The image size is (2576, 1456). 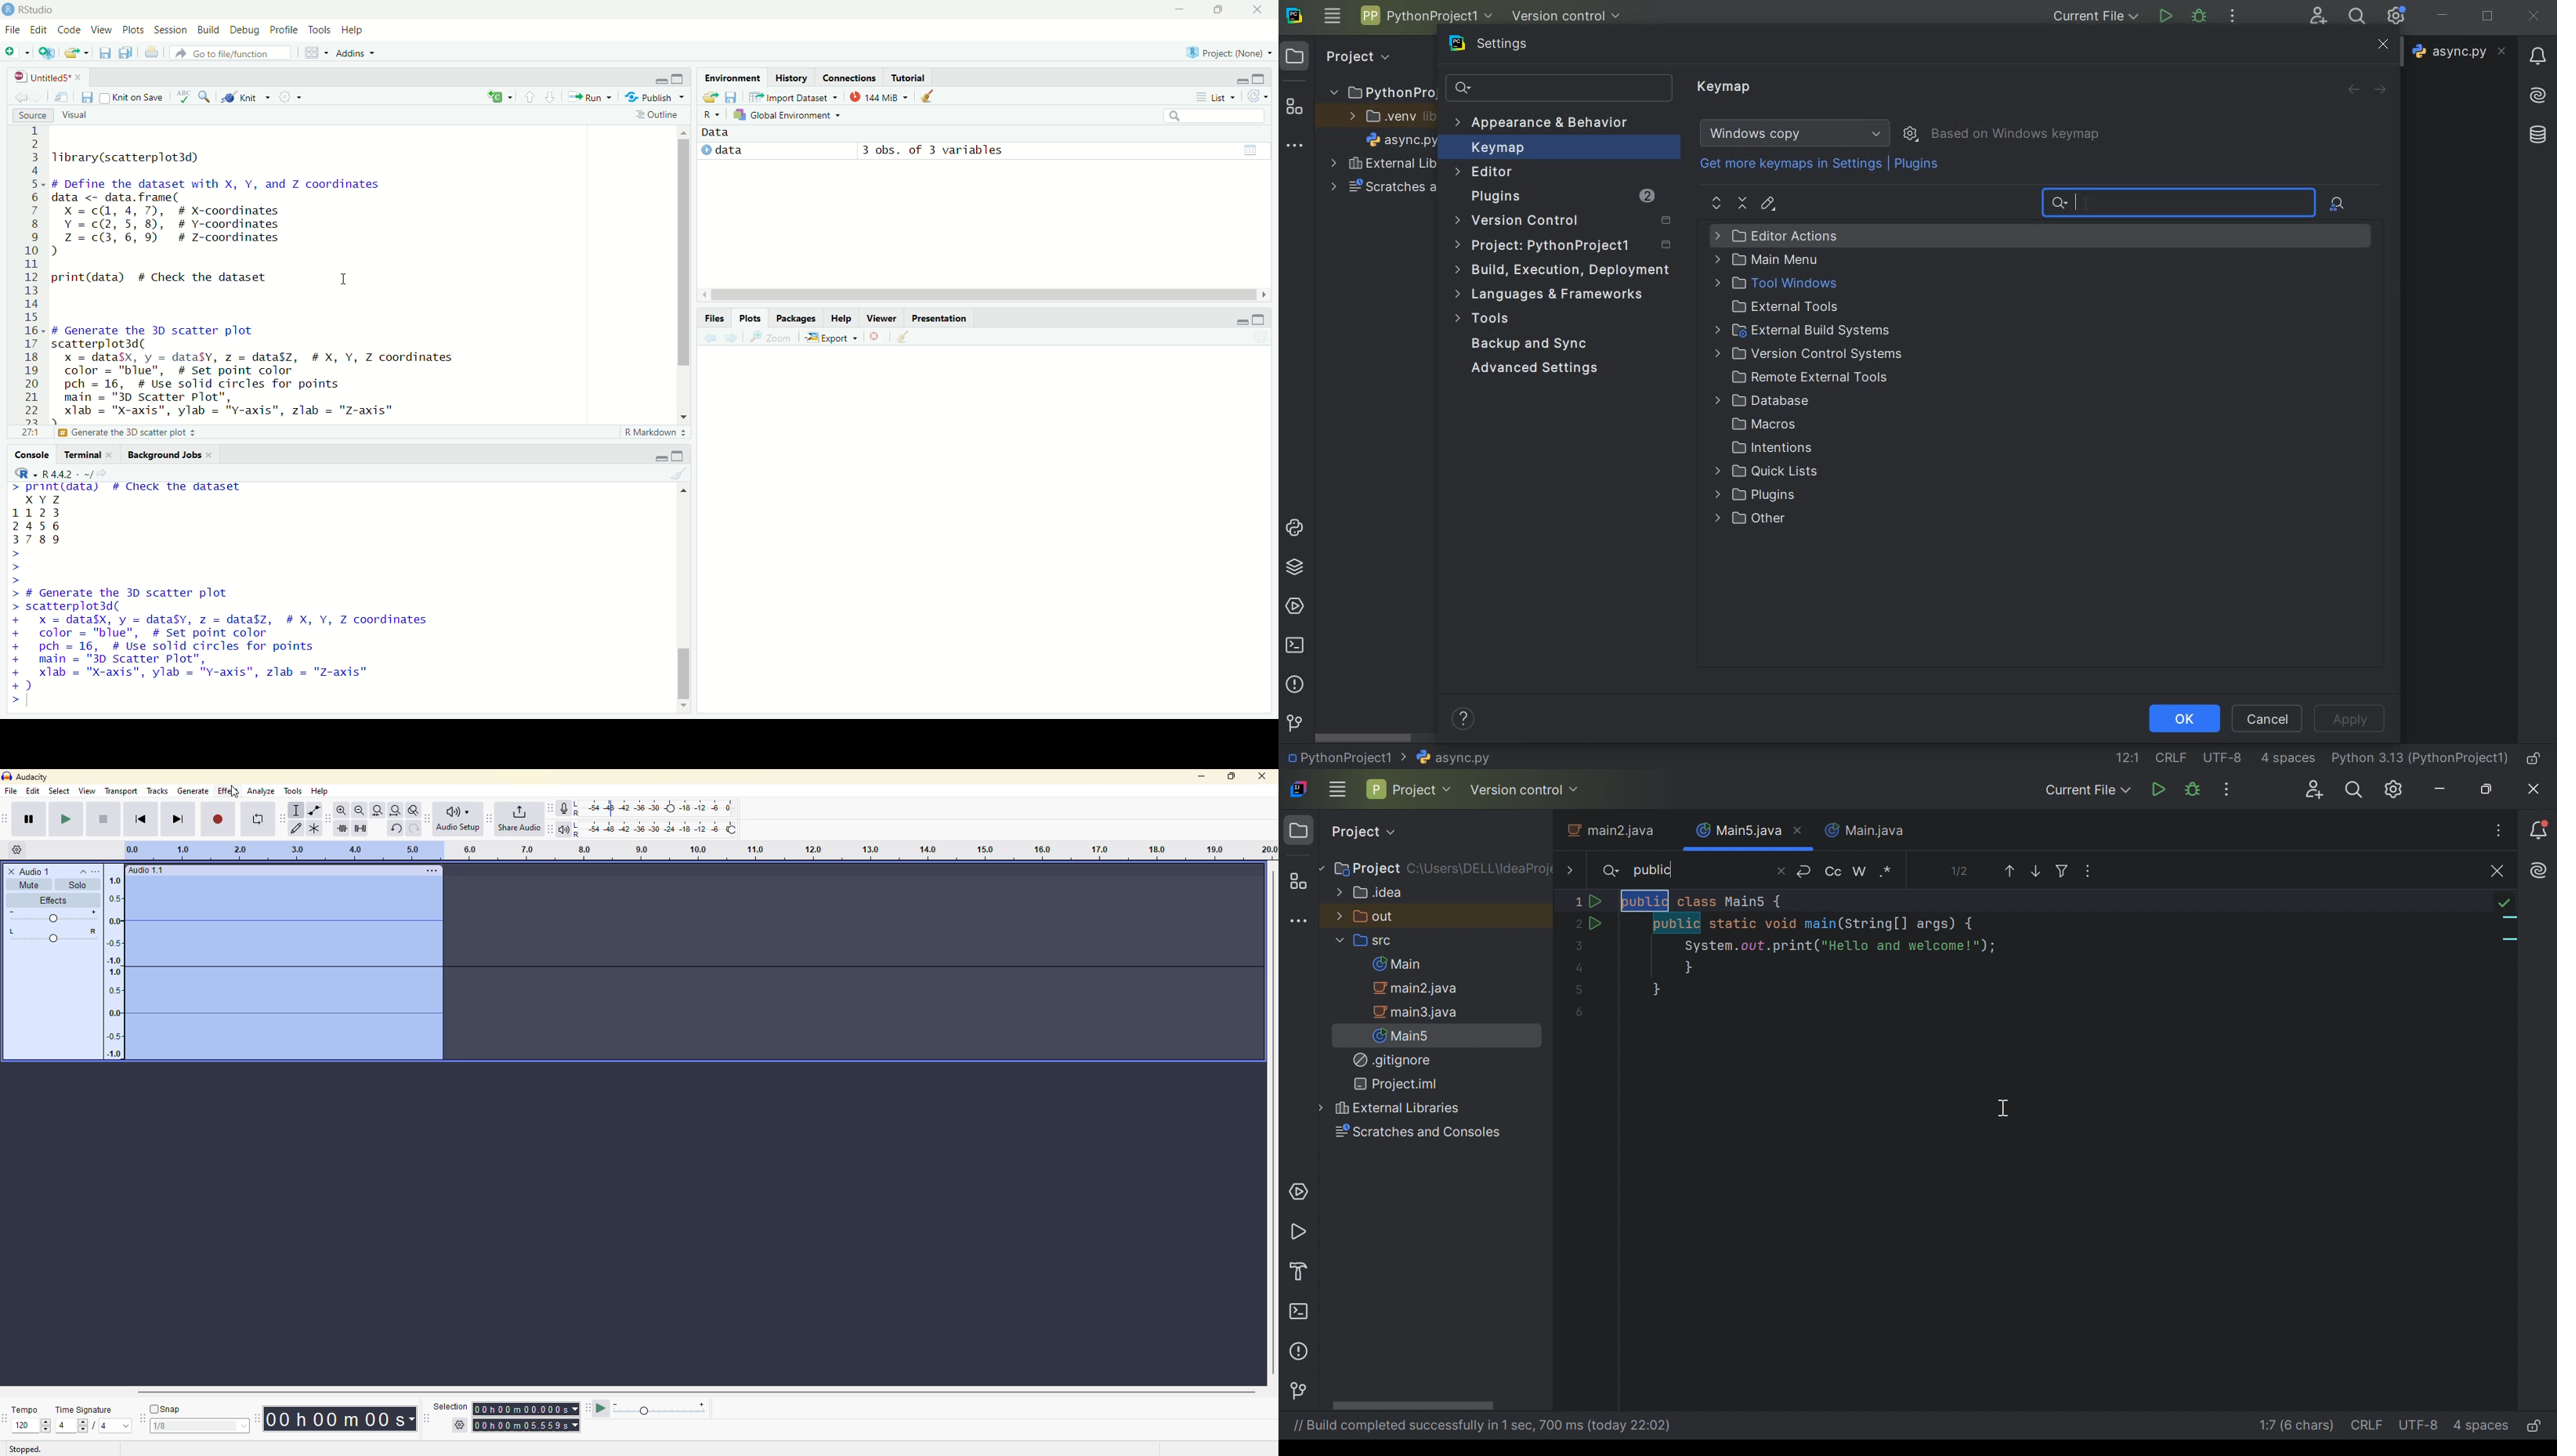 I want to click on maximize, so click(x=683, y=80).